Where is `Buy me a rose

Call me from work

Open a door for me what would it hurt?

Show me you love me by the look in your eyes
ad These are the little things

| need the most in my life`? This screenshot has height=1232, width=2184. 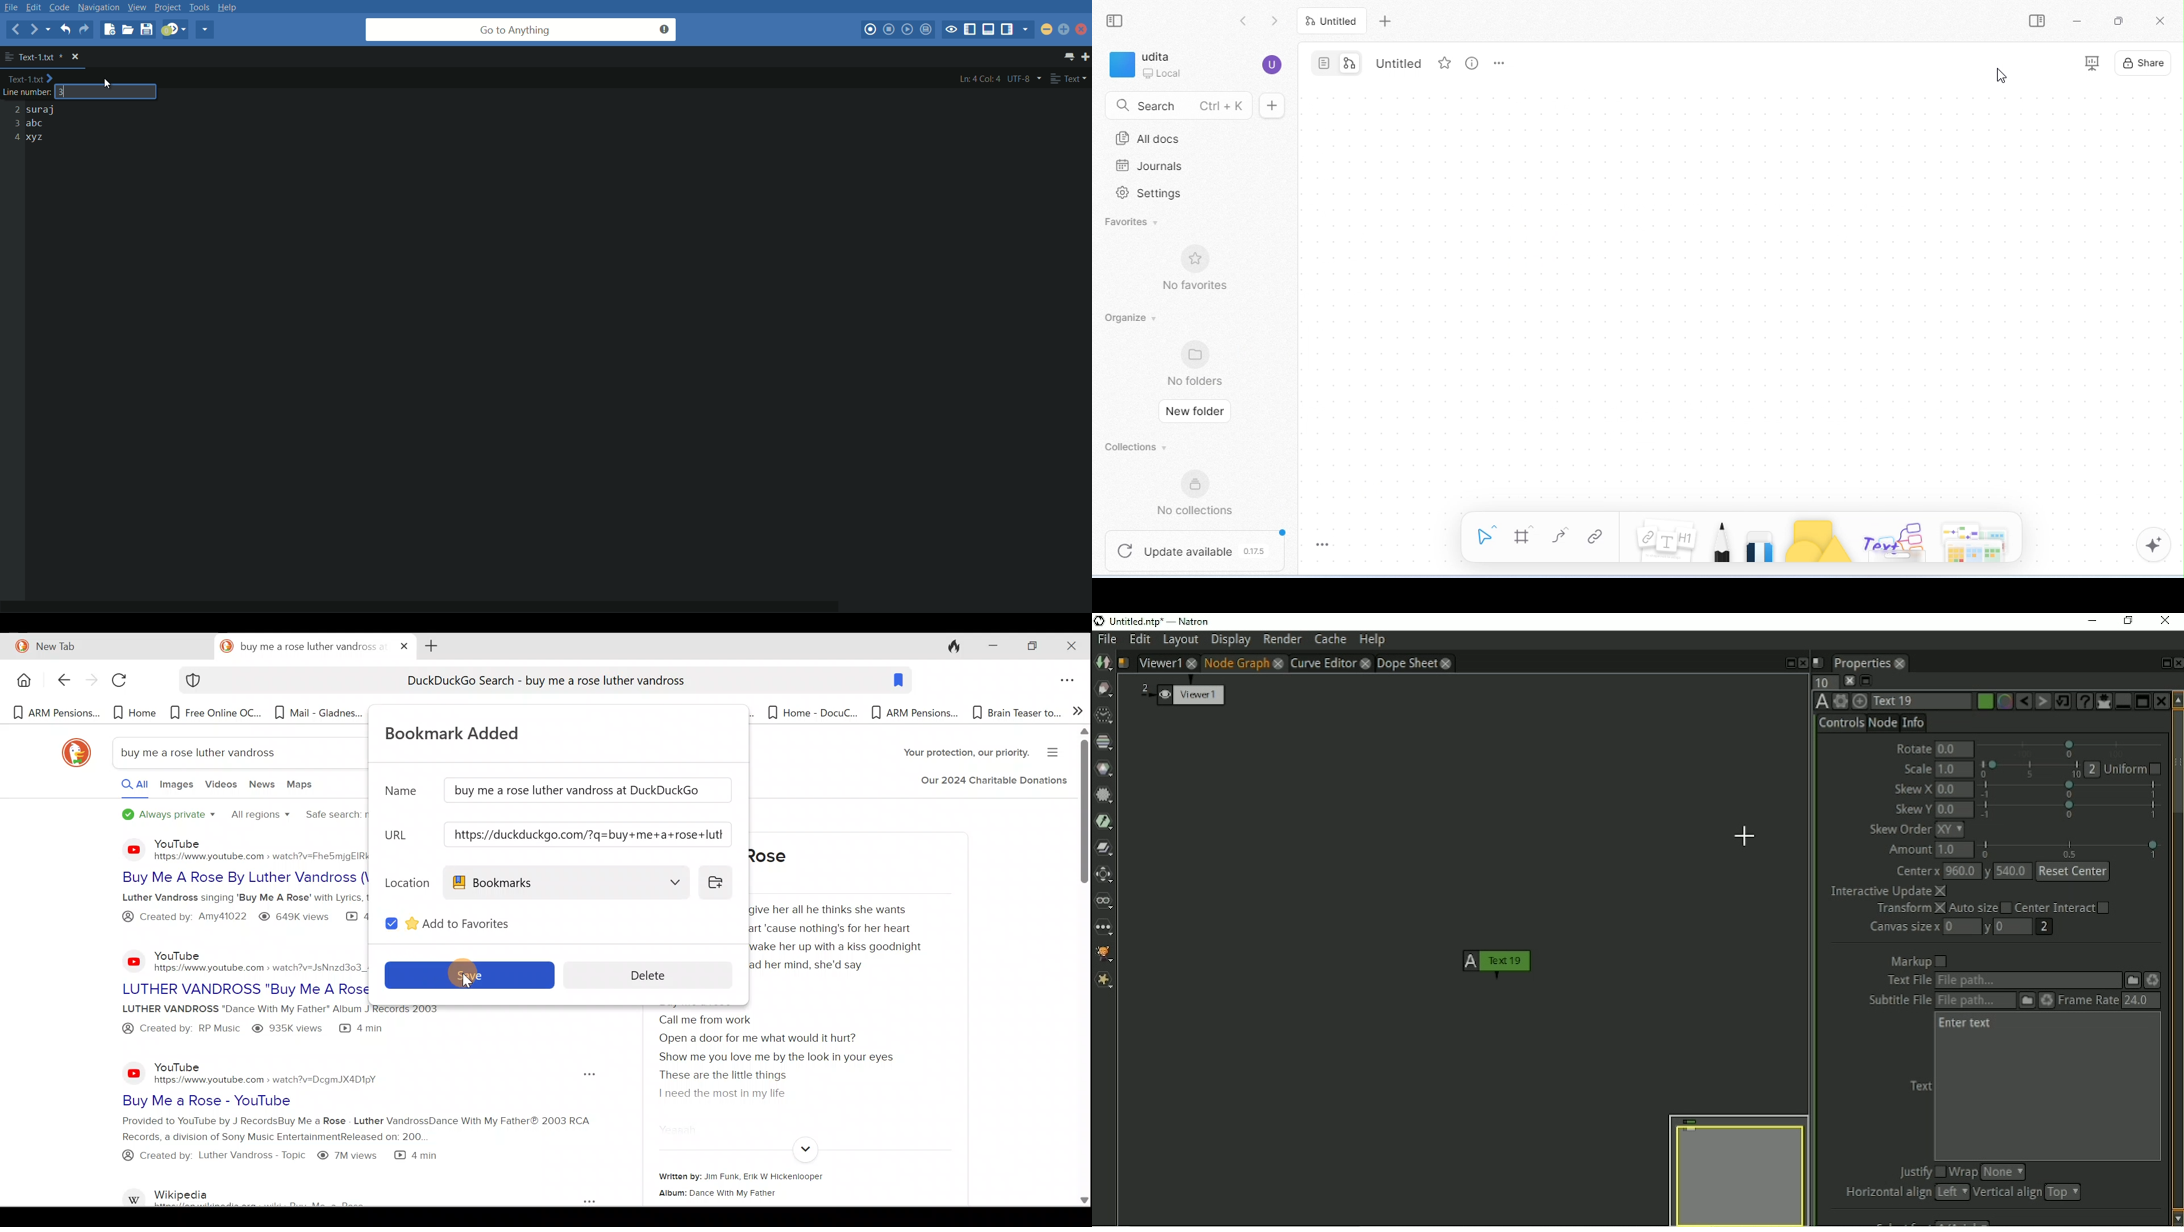
Buy me a rose

Call me from work

Open a door for me what would it hurt?

Show me you love me by the look in your eyes
ad These are the little things

| need the most in my life is located at coordinates (789, 1056).